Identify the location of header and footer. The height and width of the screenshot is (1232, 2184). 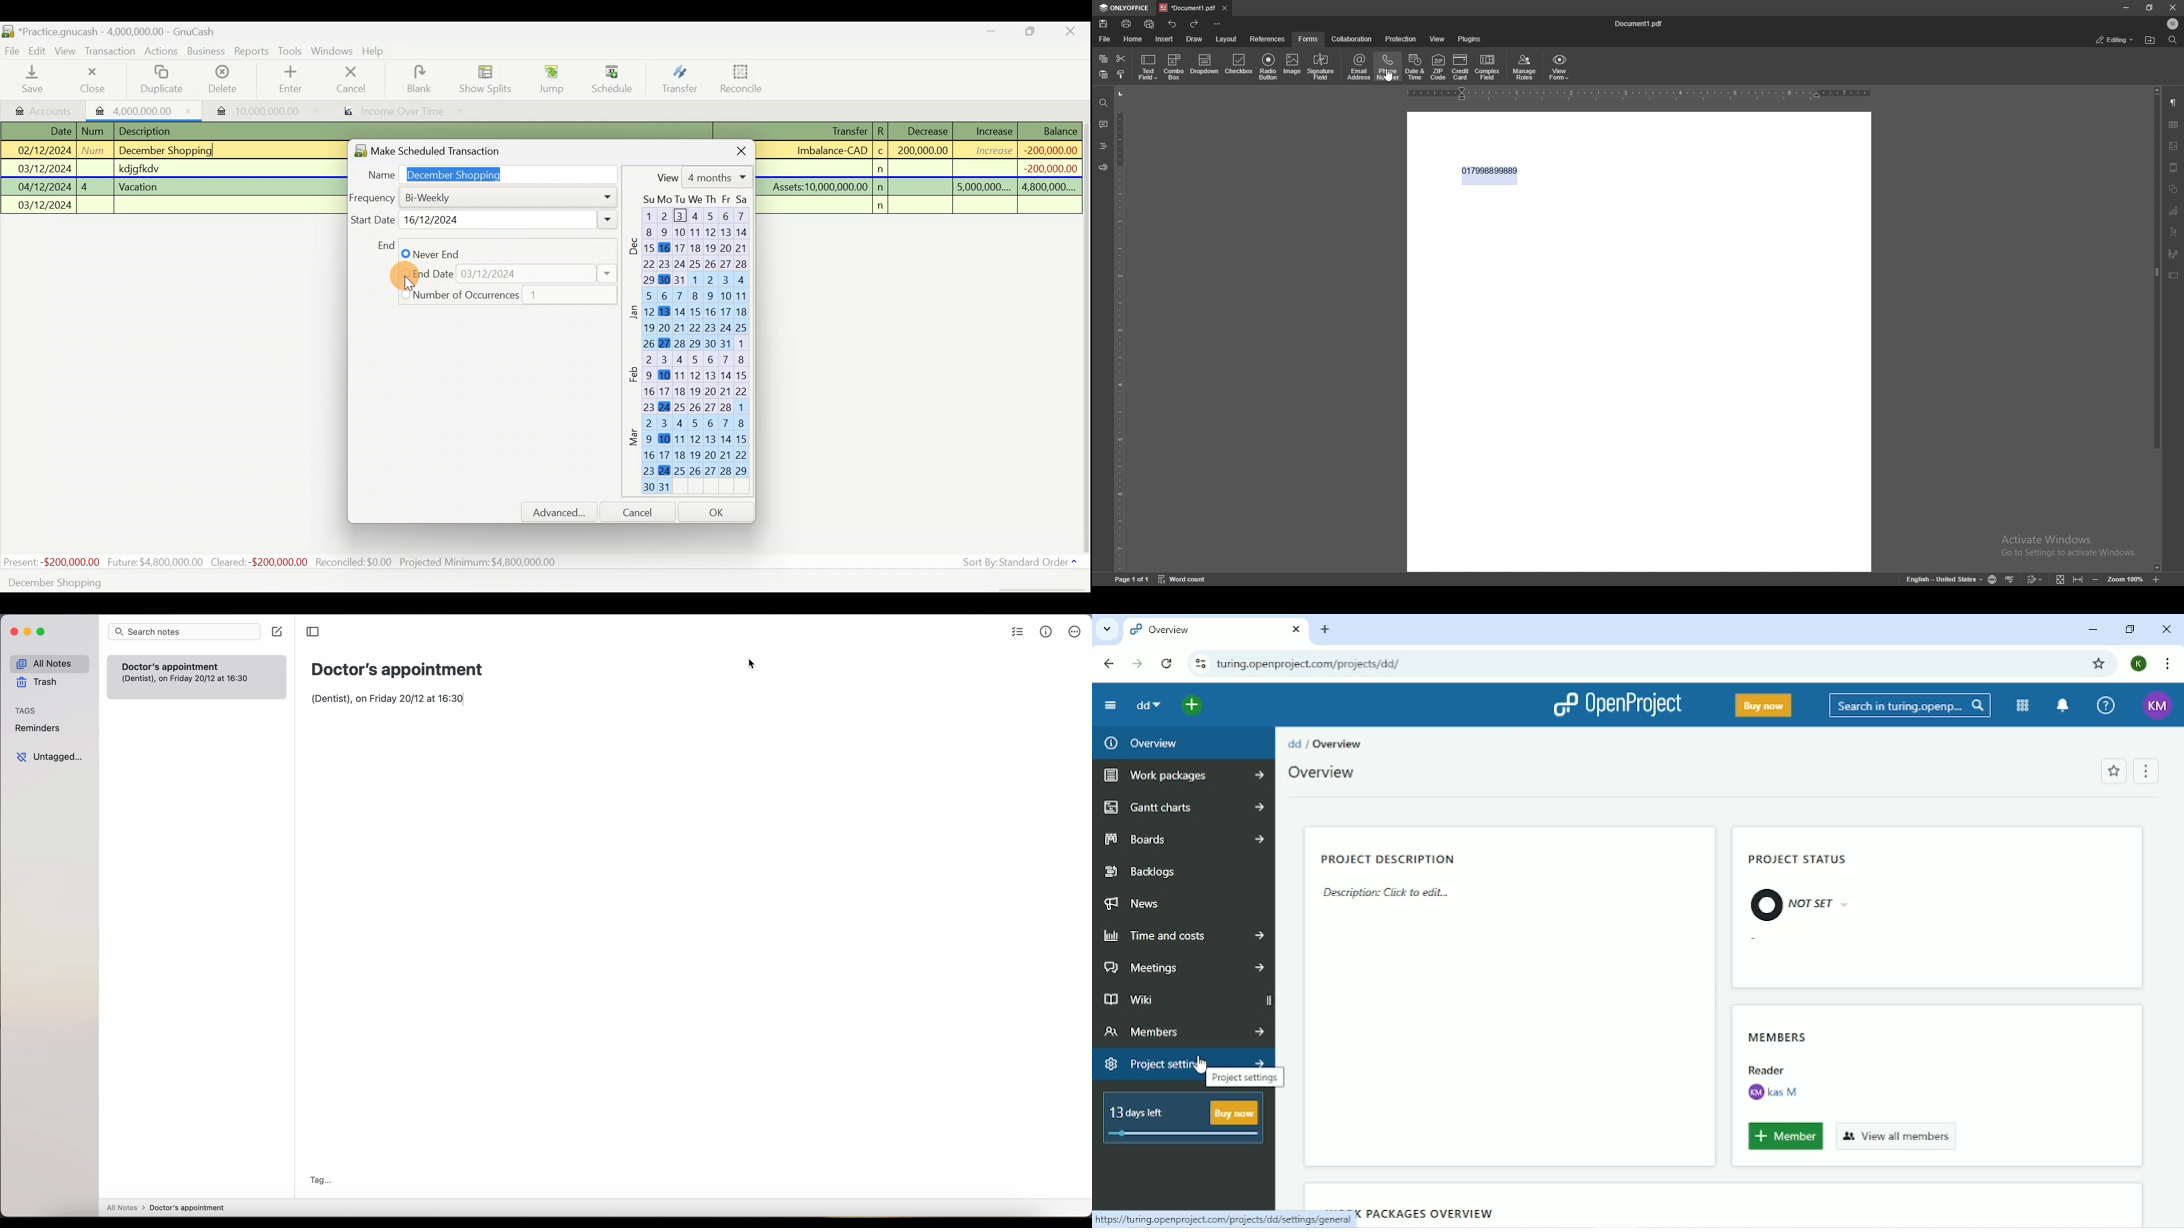
(2174, 168).